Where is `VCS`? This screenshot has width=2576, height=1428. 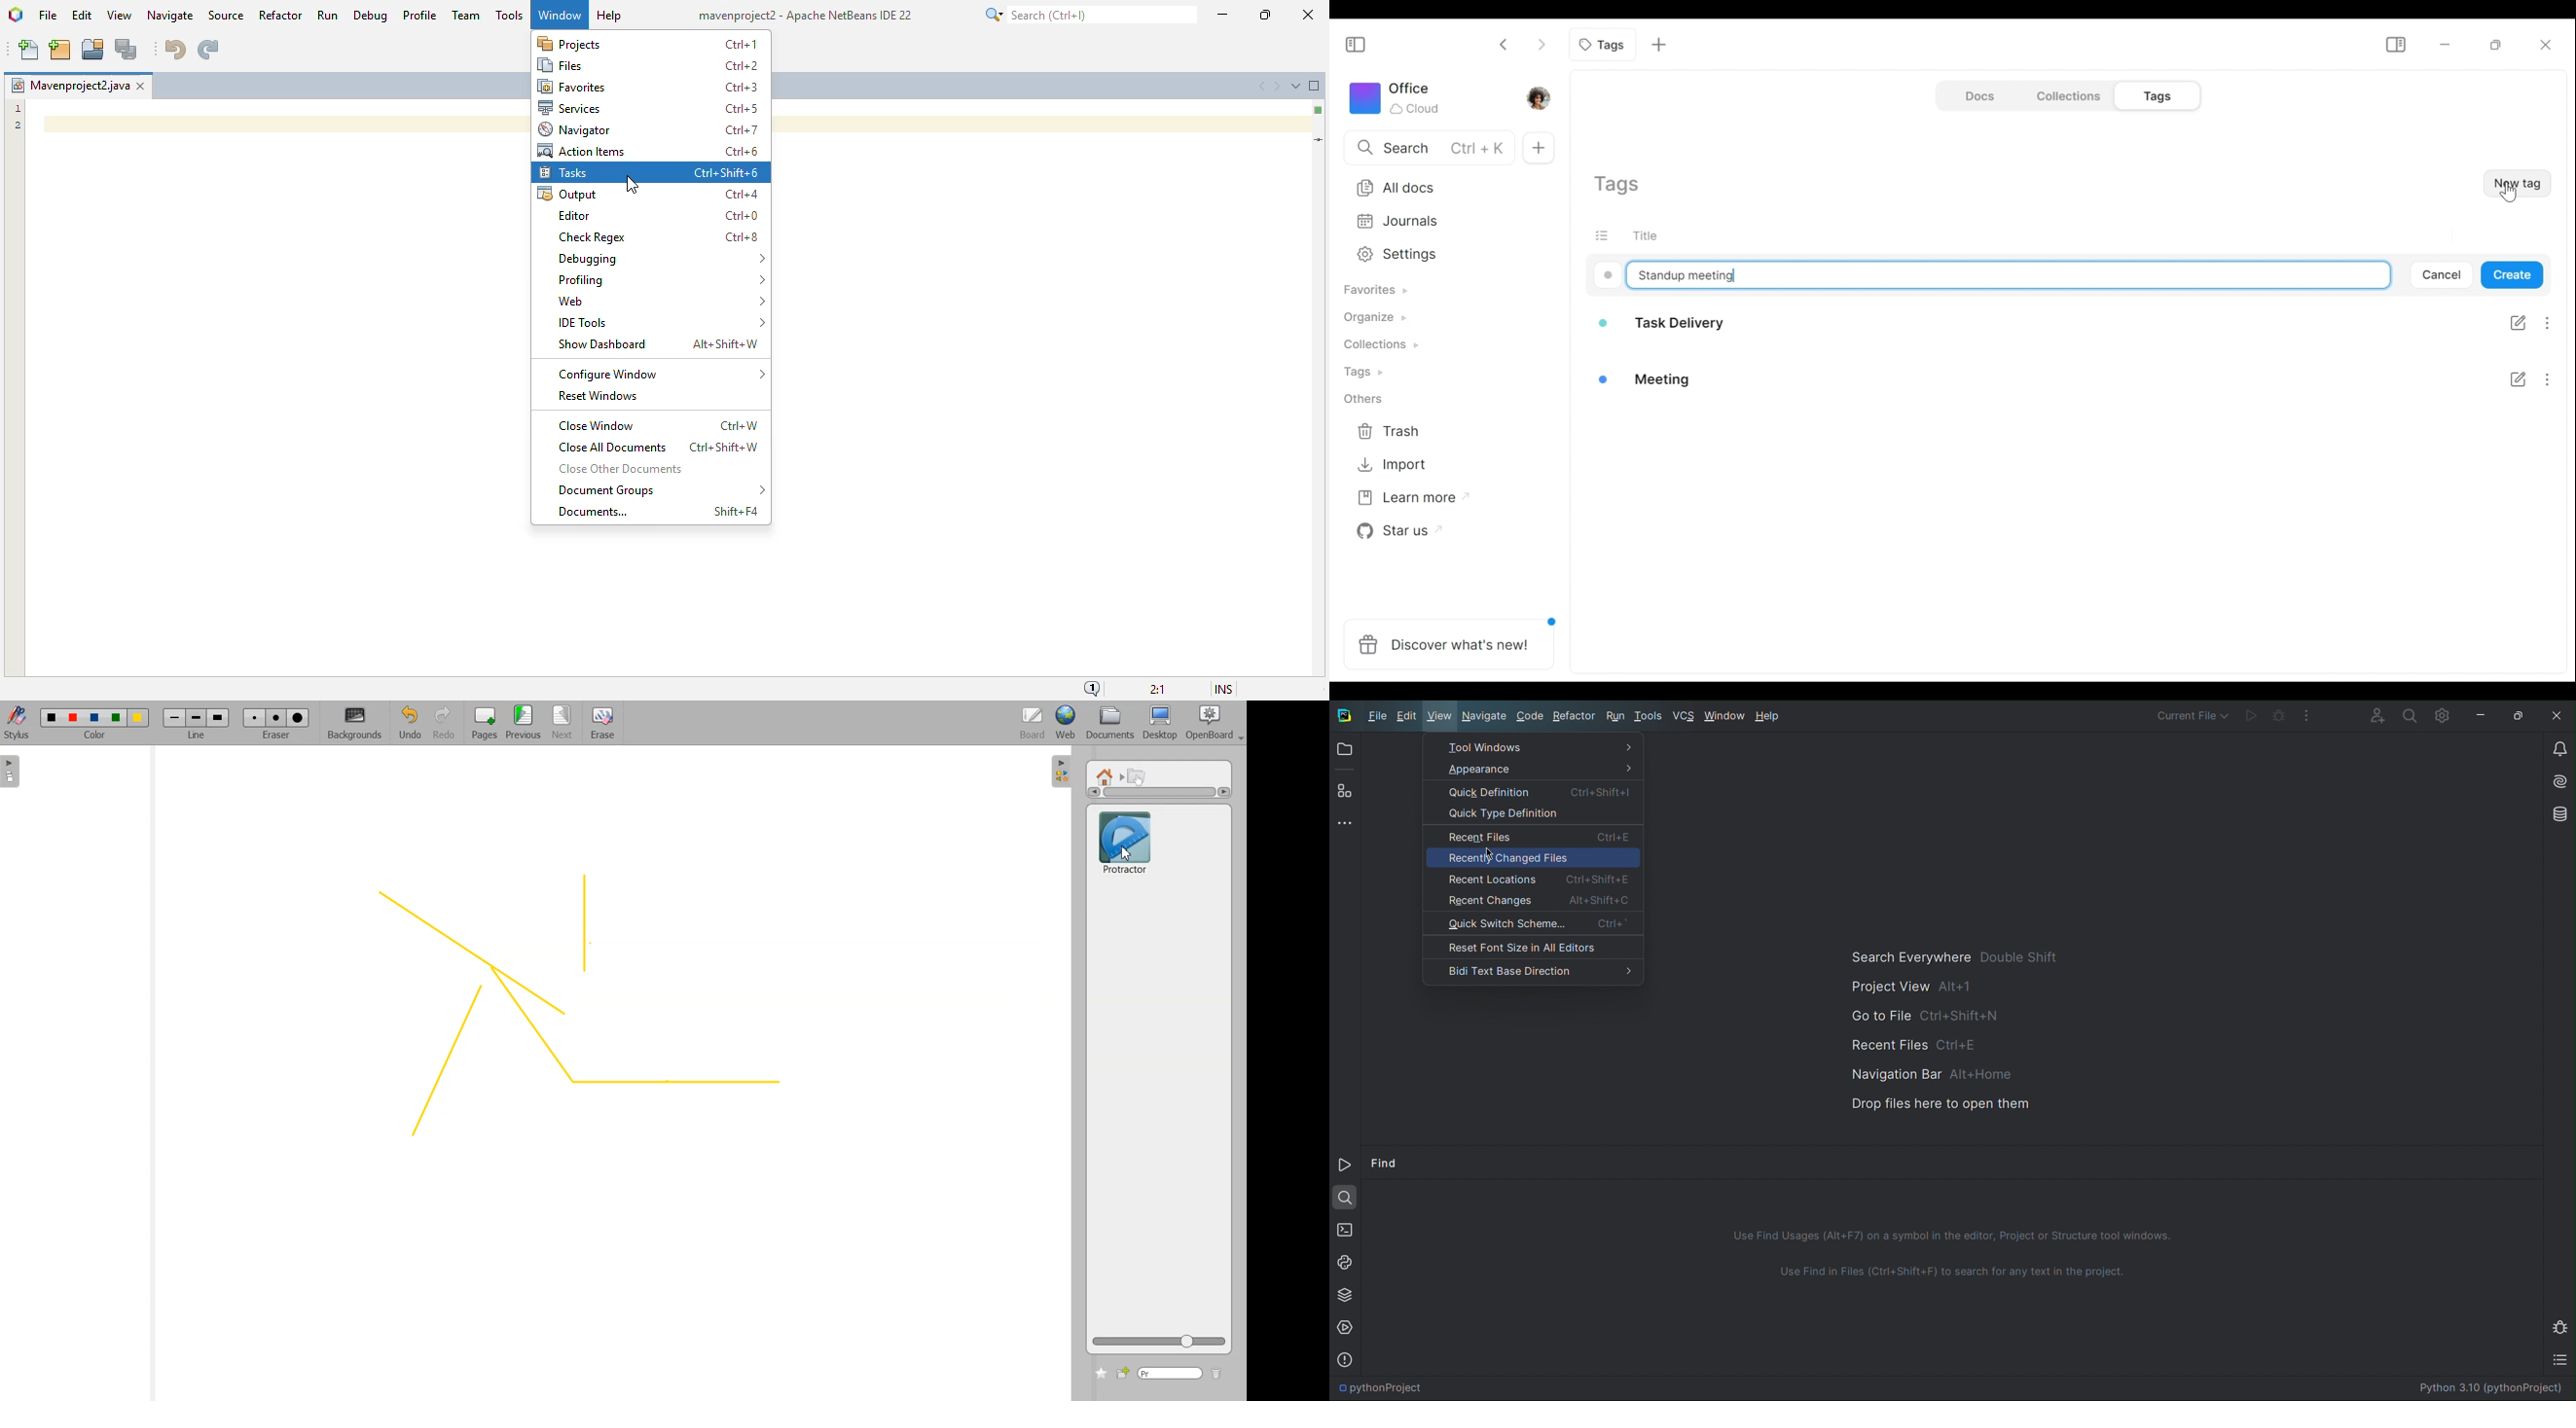
VCS is located at coordinates (1685, 717).